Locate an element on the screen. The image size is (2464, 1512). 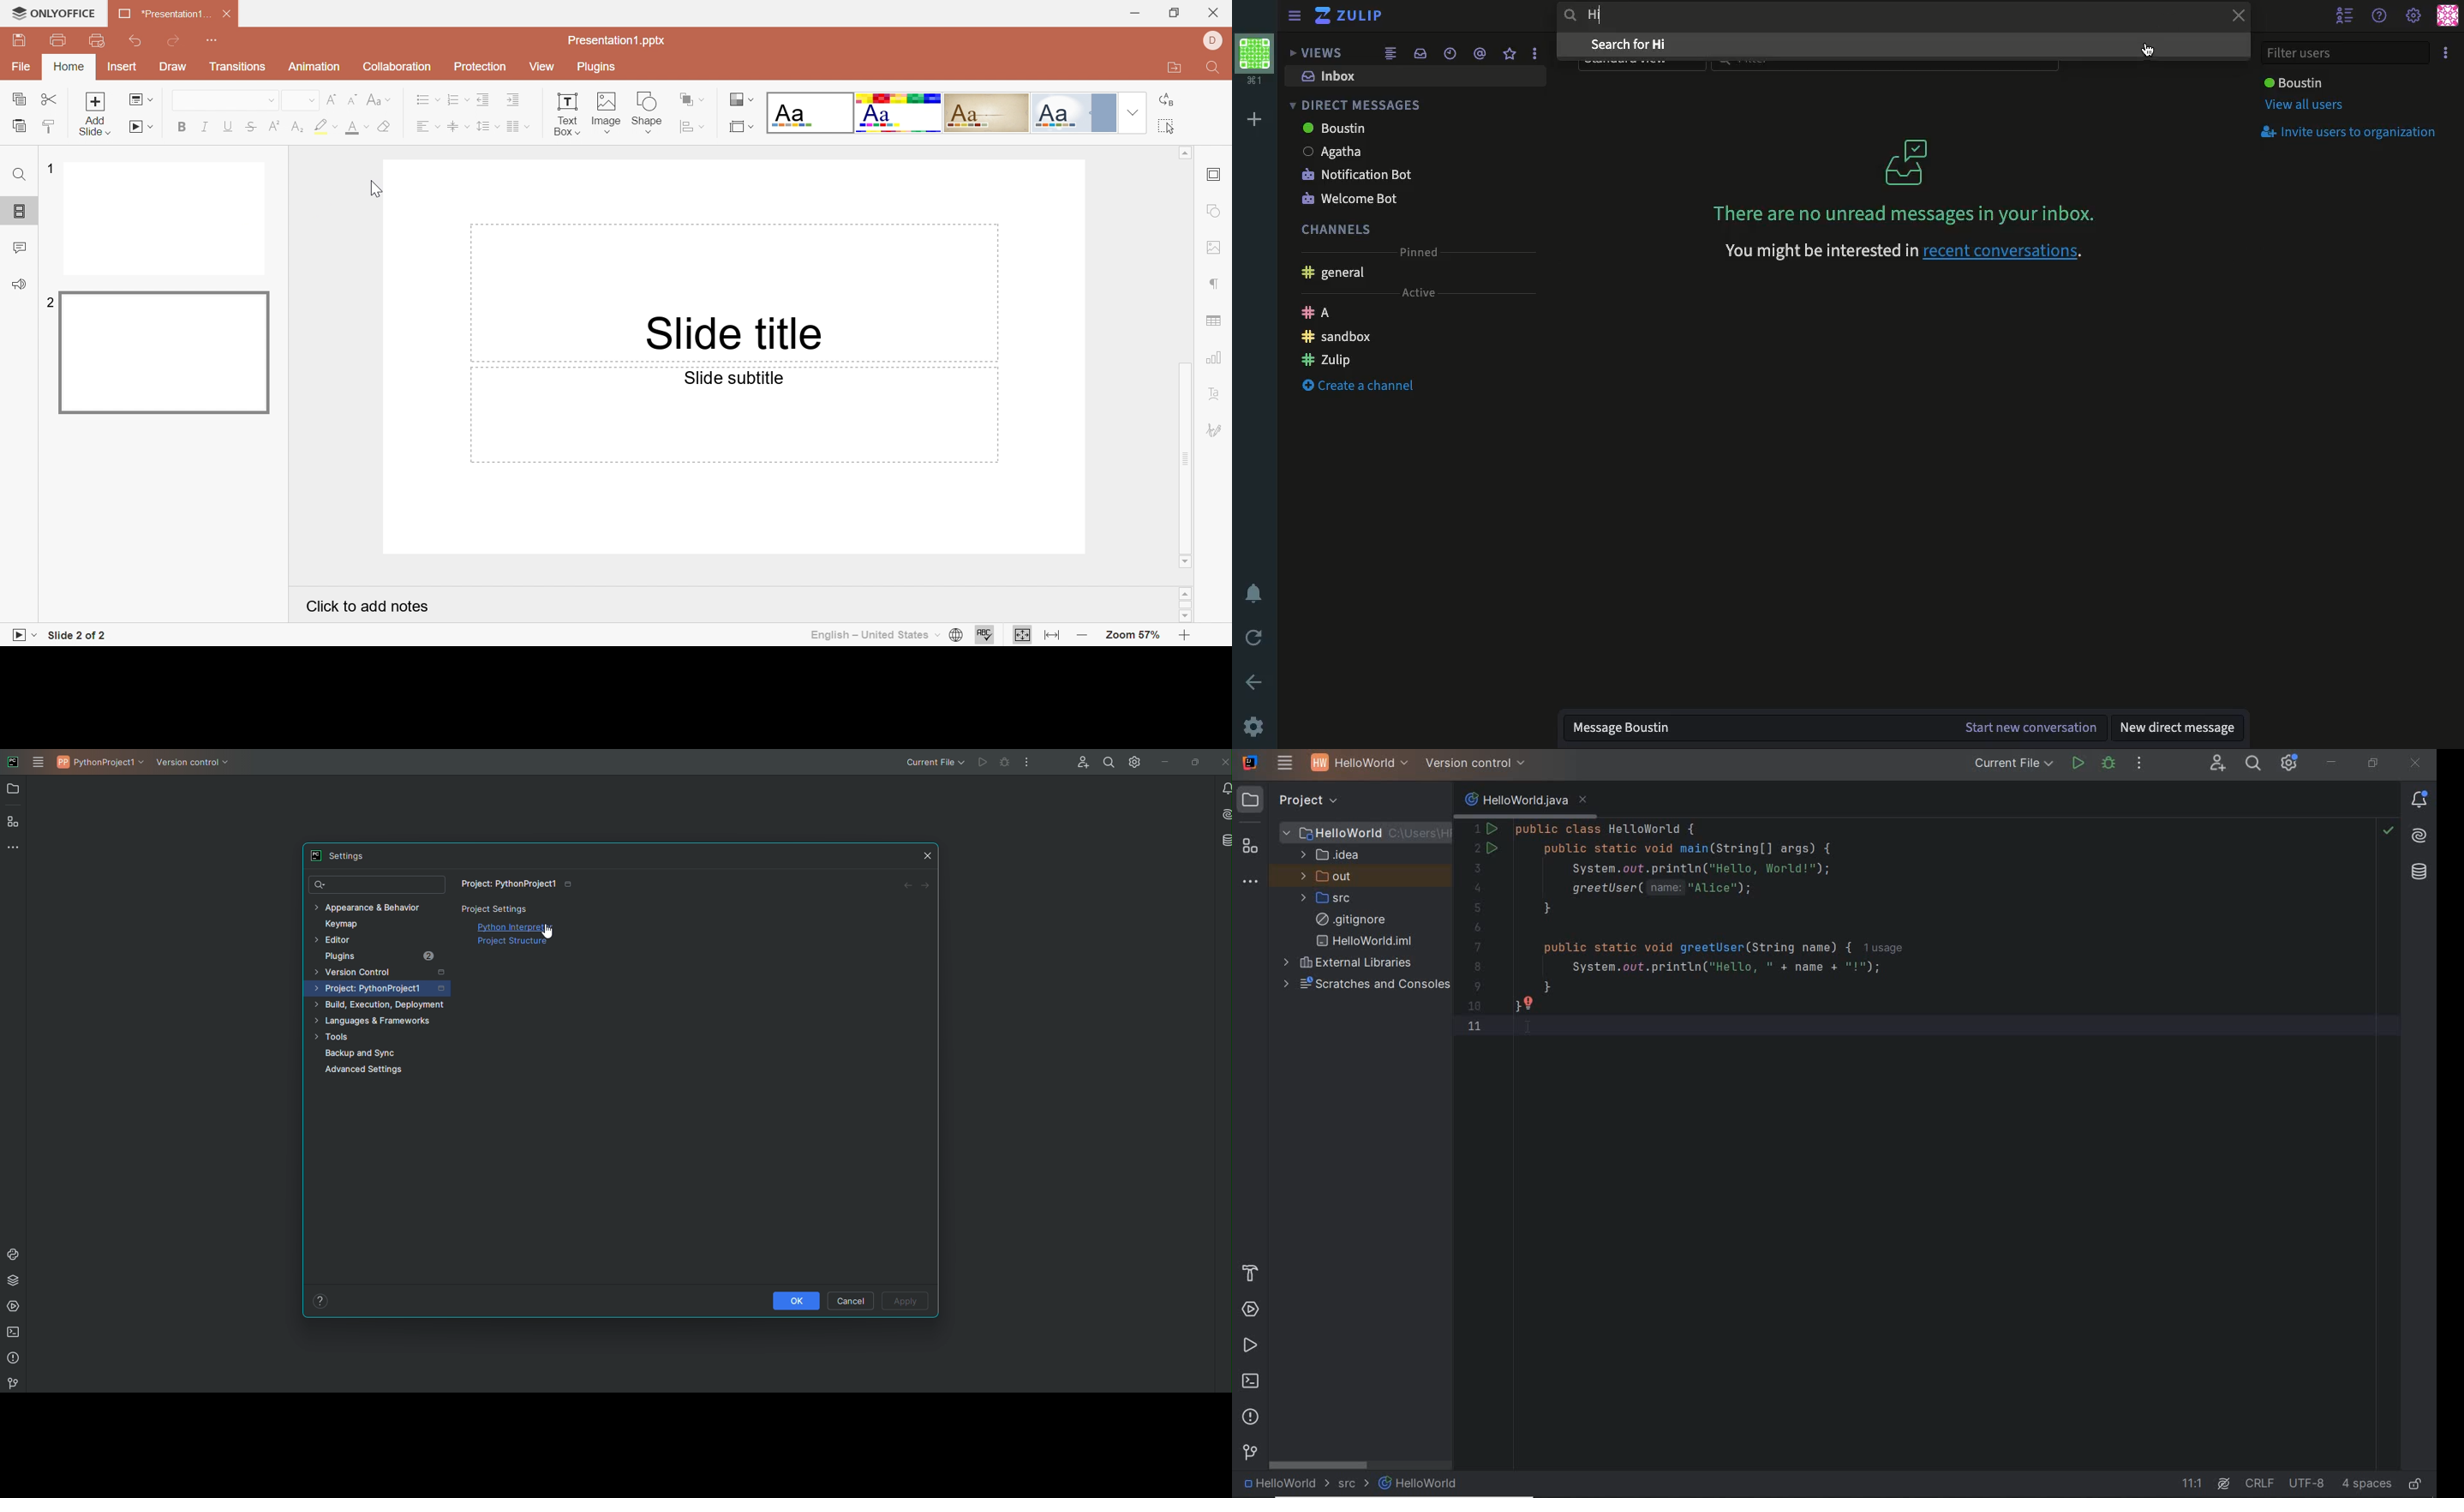
Time is located at coordinates (1448, 53).